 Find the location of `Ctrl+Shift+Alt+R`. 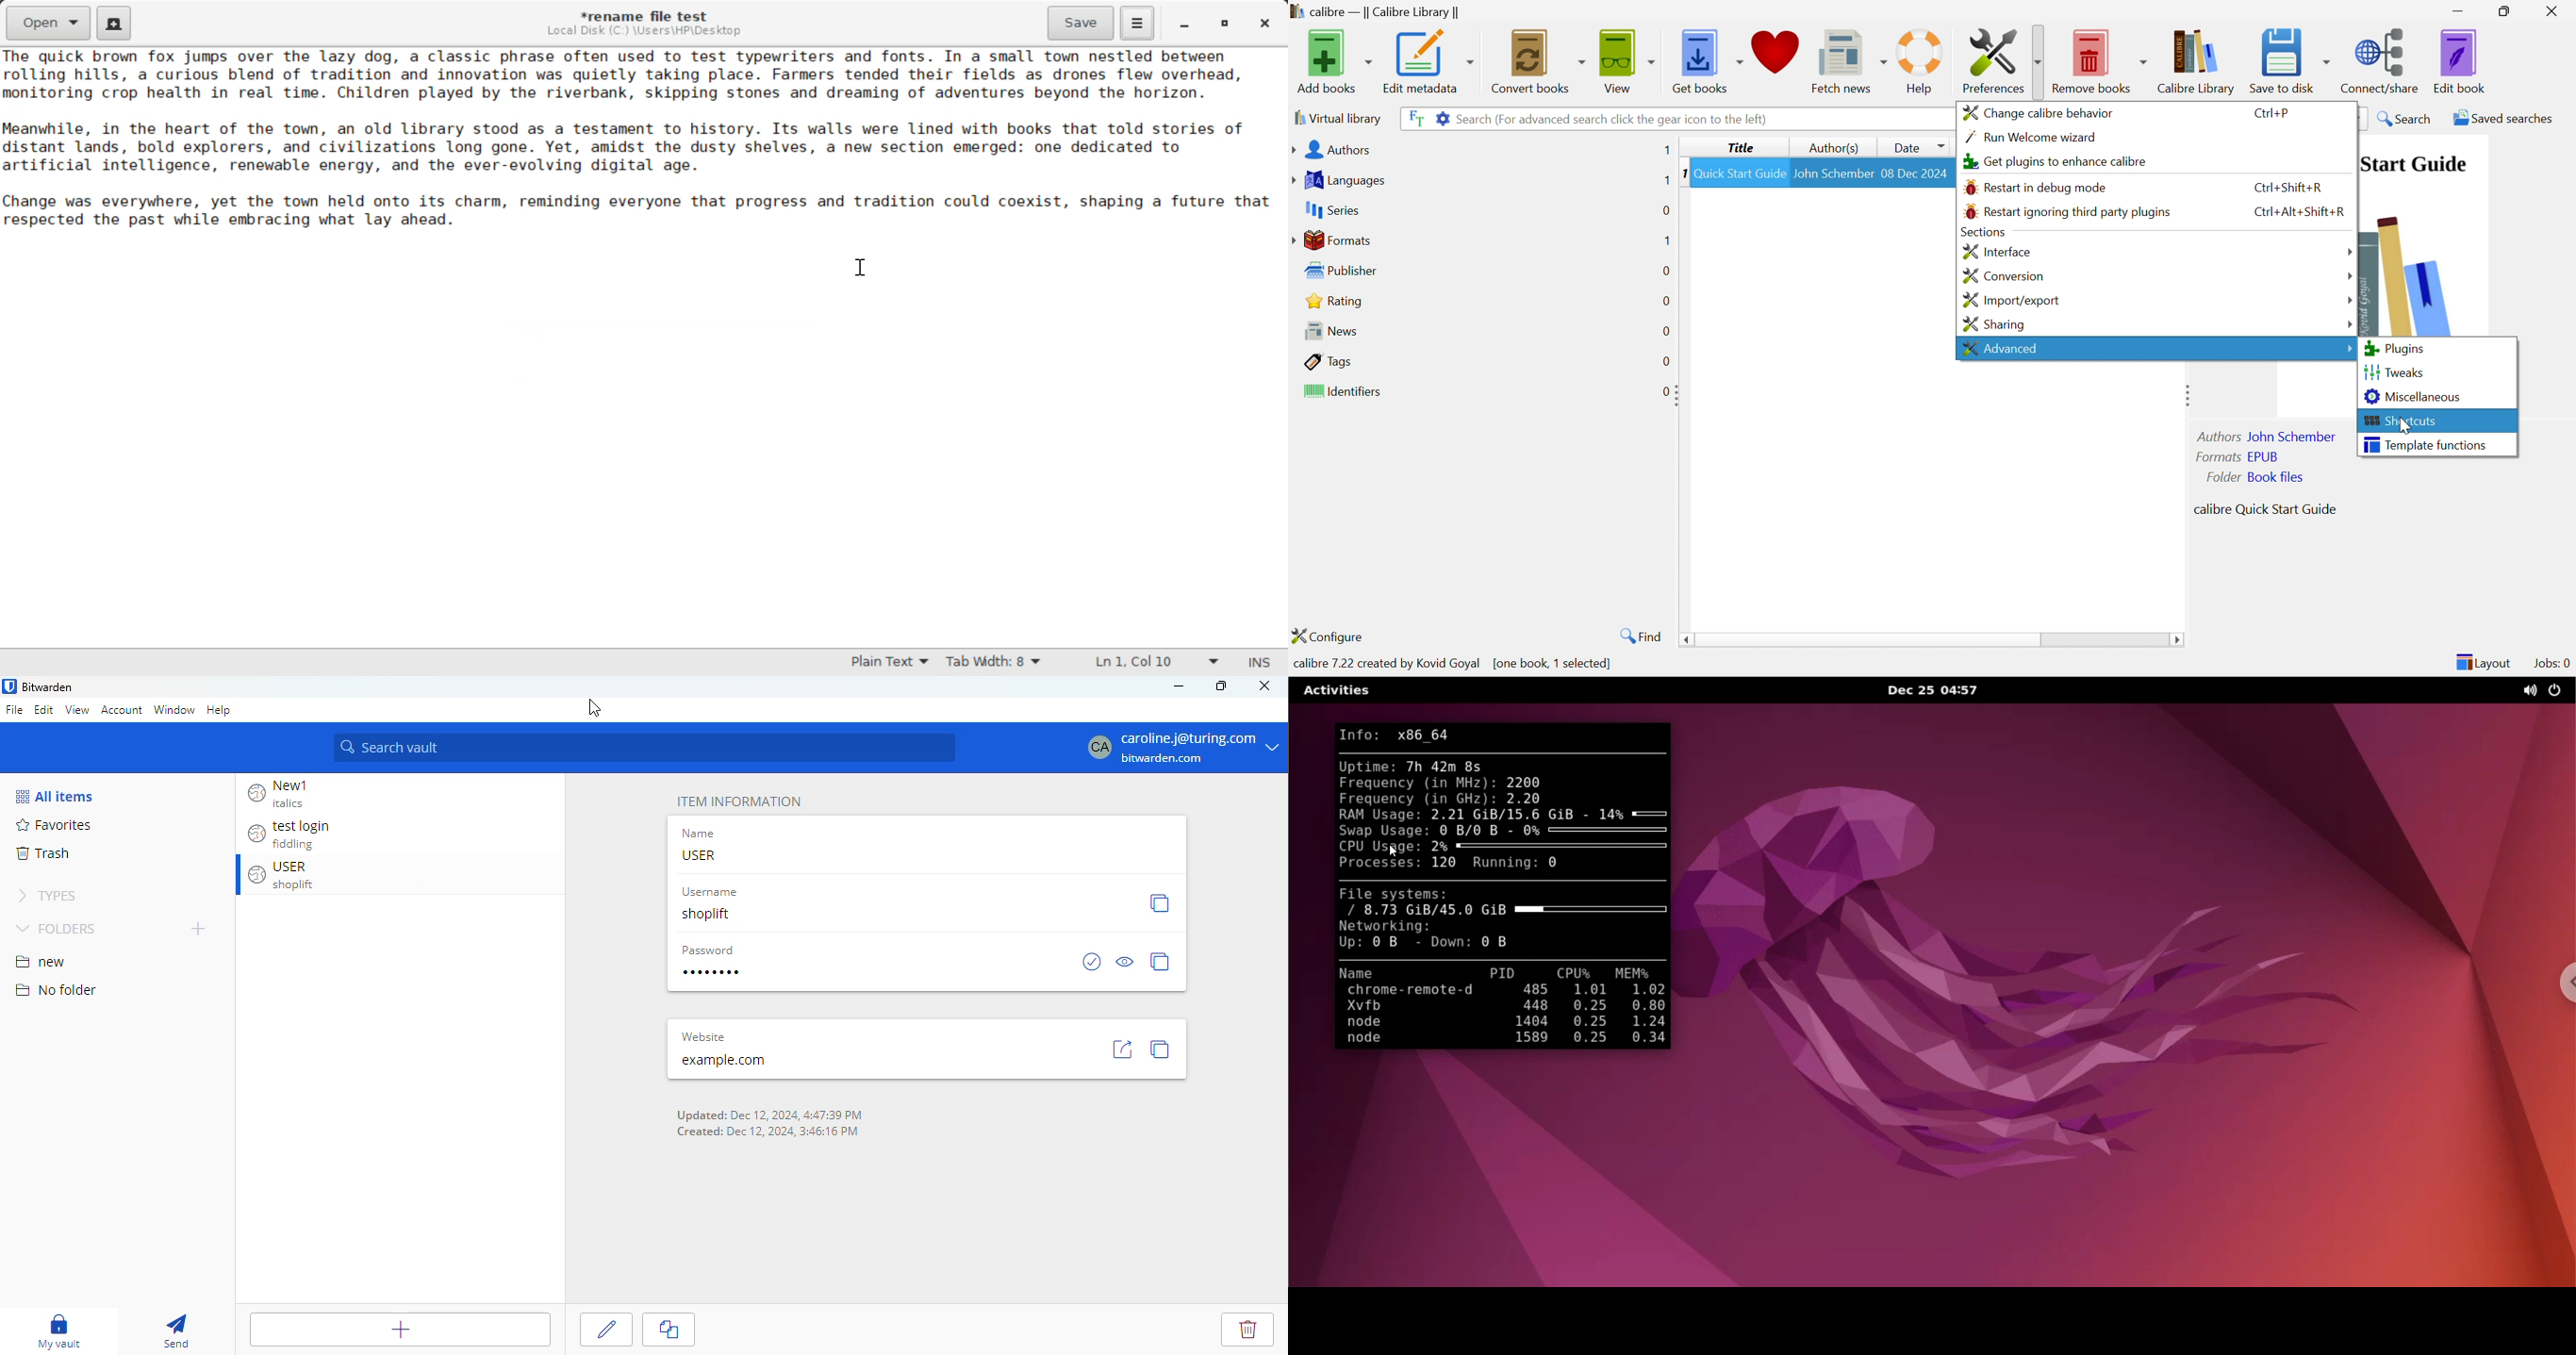

Ctrl+Shift+Alt+R is located at coordinates (2298, 209).